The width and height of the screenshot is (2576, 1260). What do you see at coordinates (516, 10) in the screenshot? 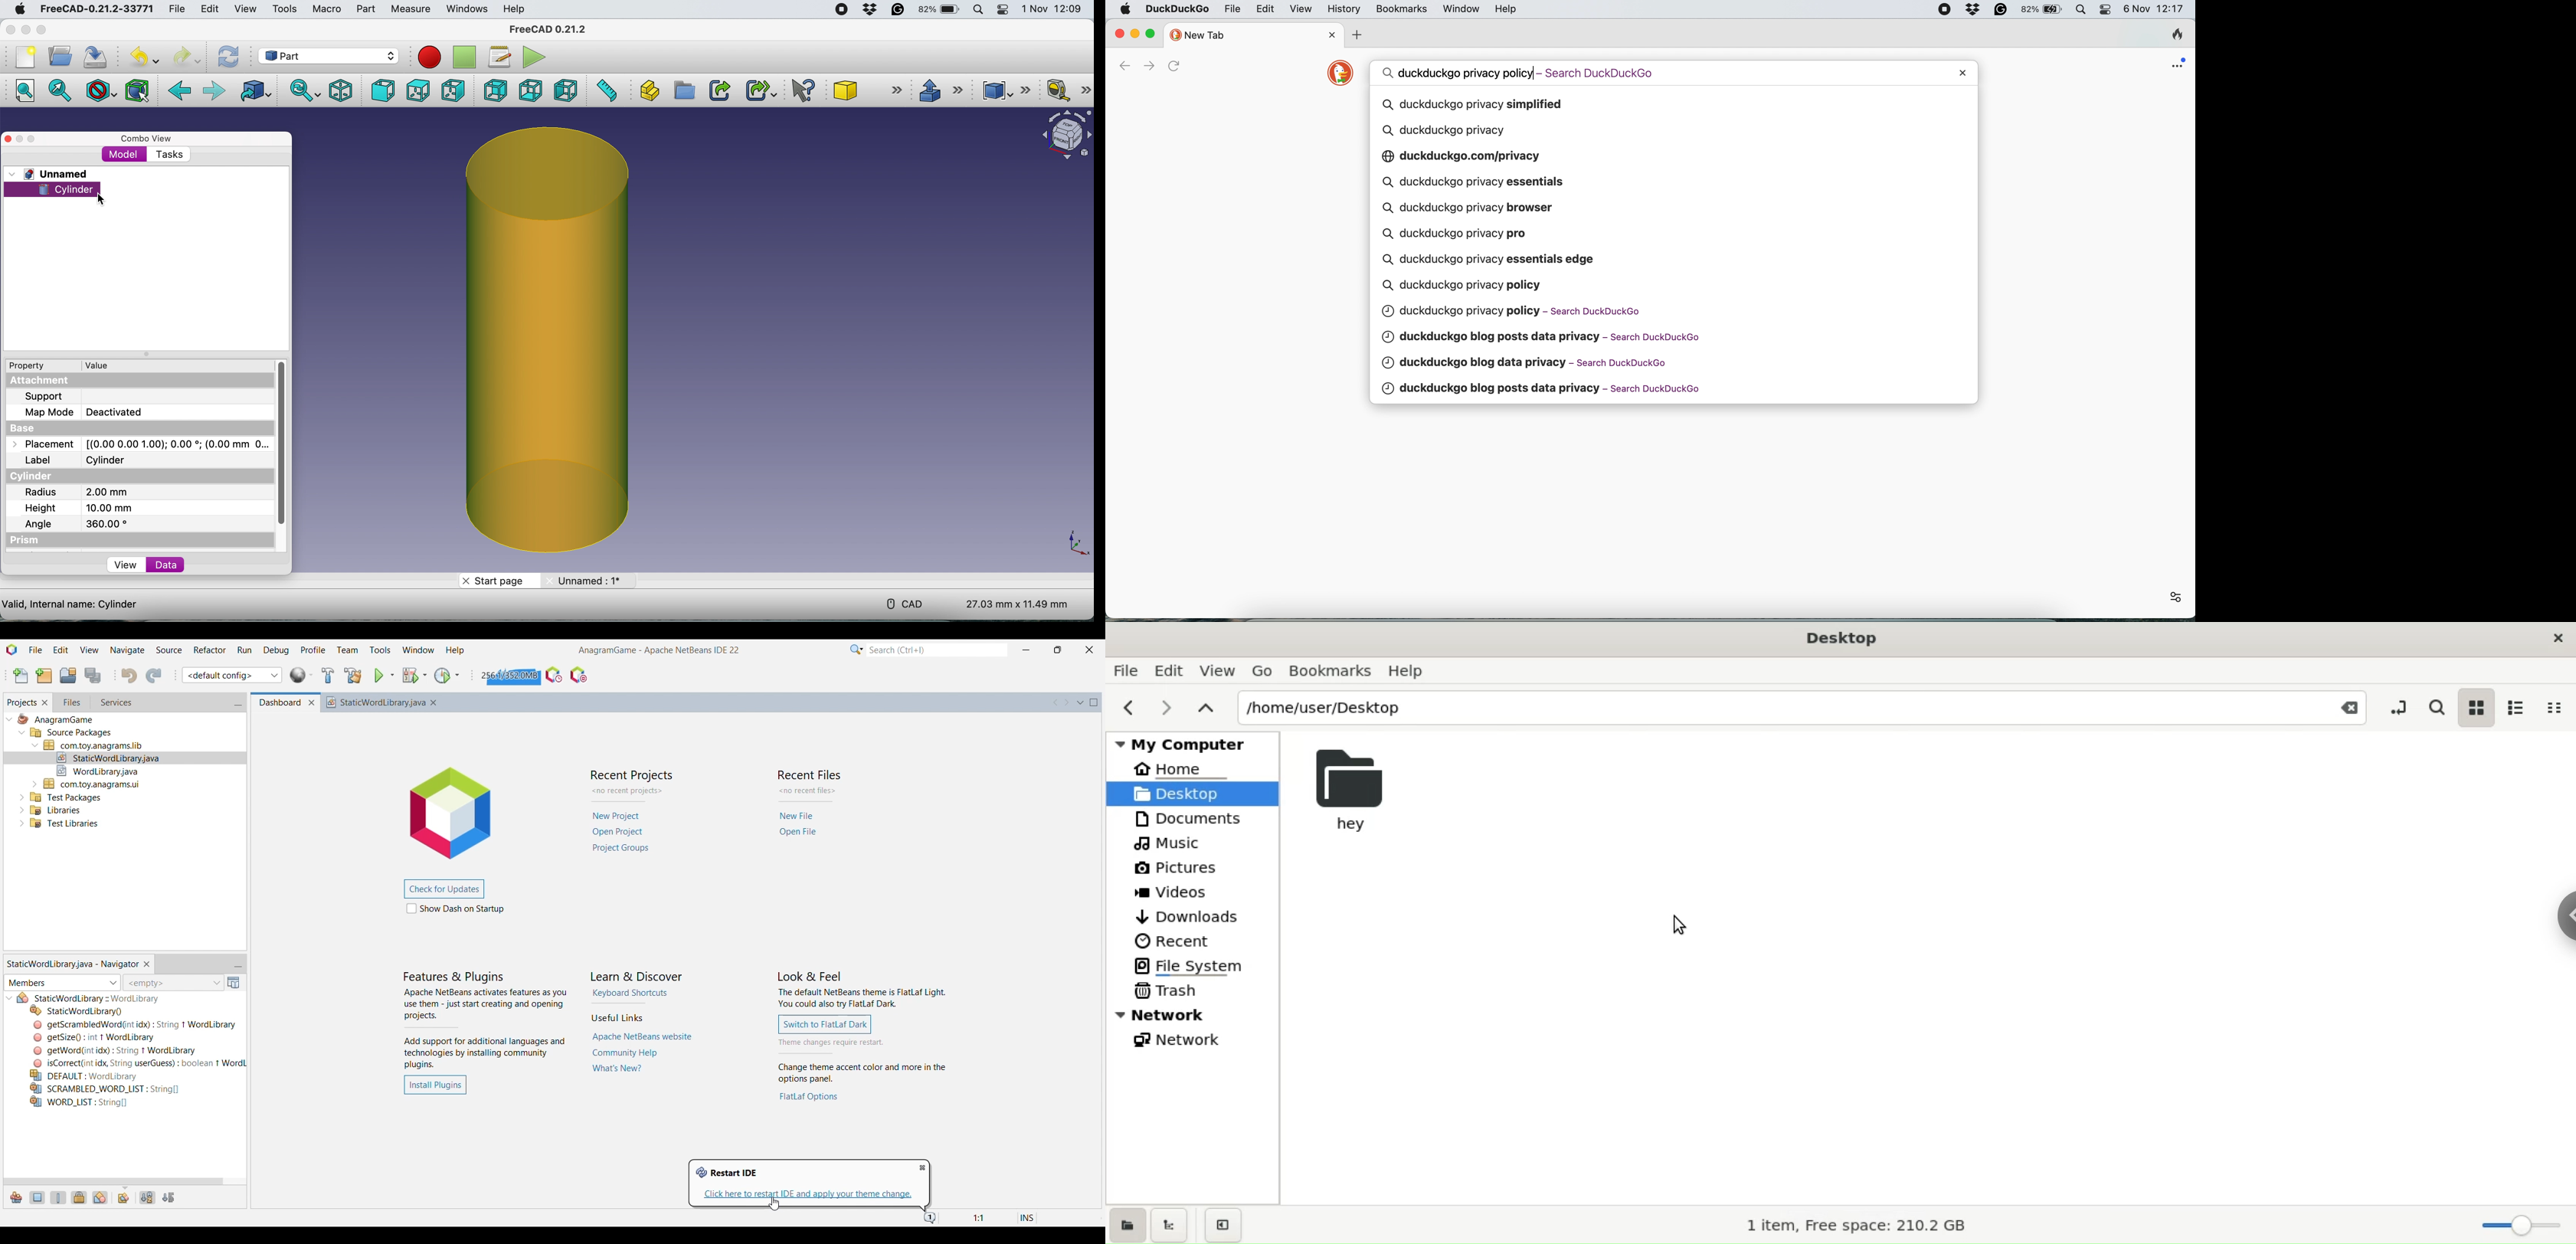
I see `help` at bounding box center [516, 10].